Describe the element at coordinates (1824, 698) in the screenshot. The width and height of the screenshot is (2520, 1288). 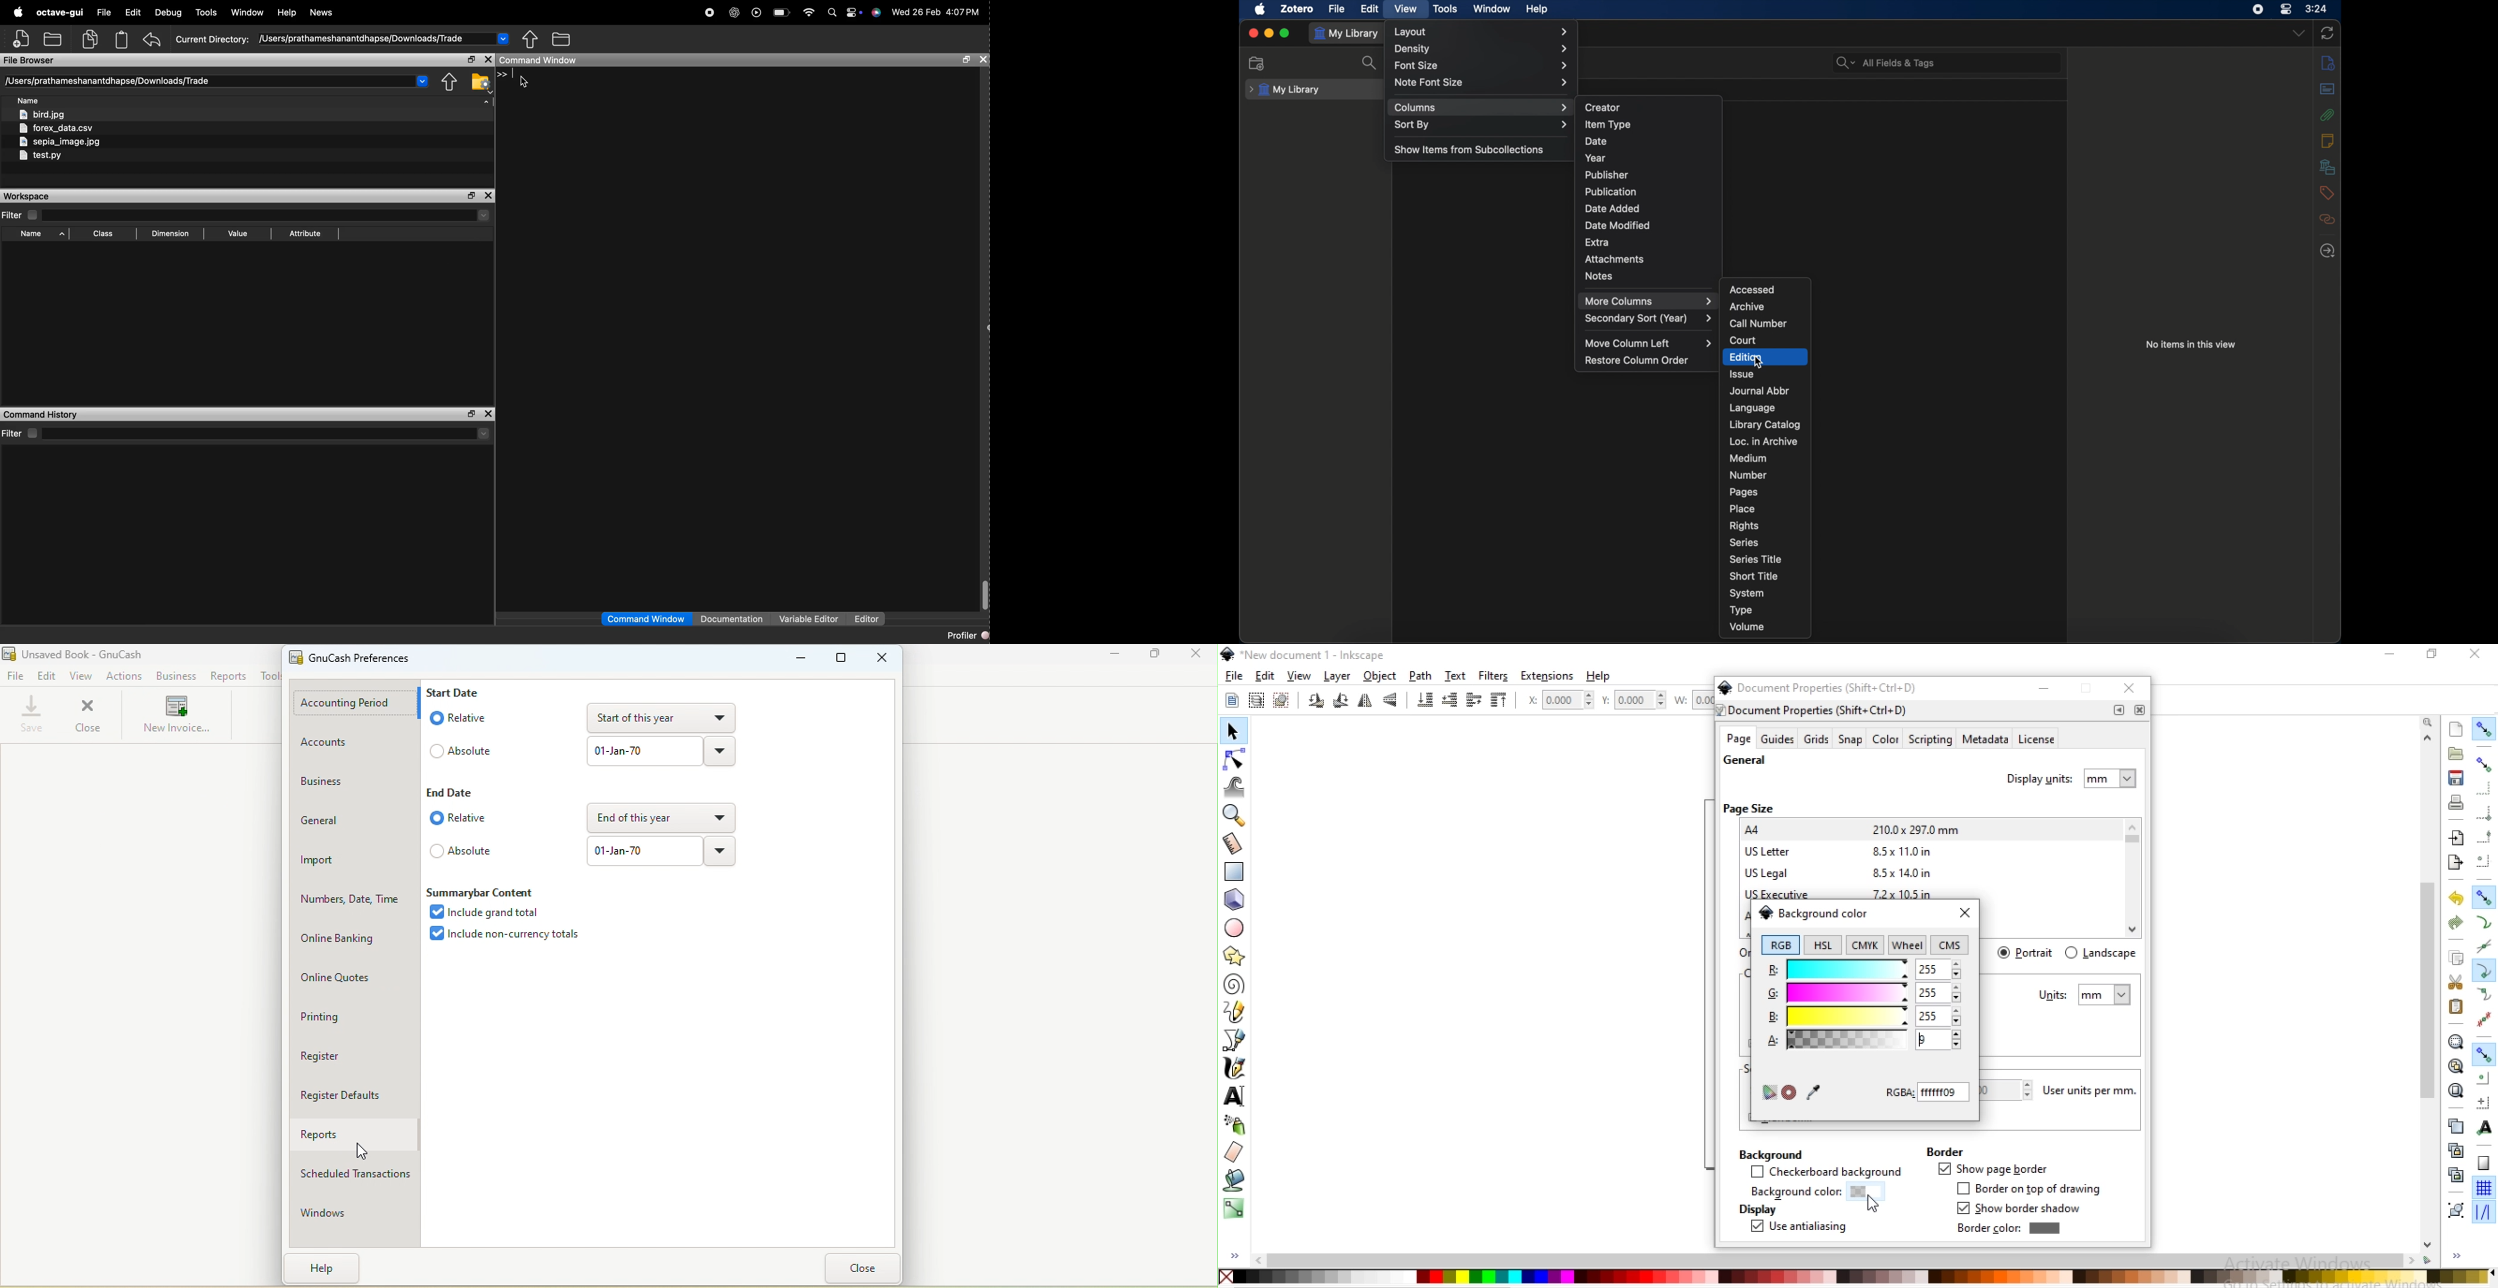
I see `@ Document Properties (Shift+ Ctrl+D)7 Document Properties (Shift+ Ctrl+D)` at that location.